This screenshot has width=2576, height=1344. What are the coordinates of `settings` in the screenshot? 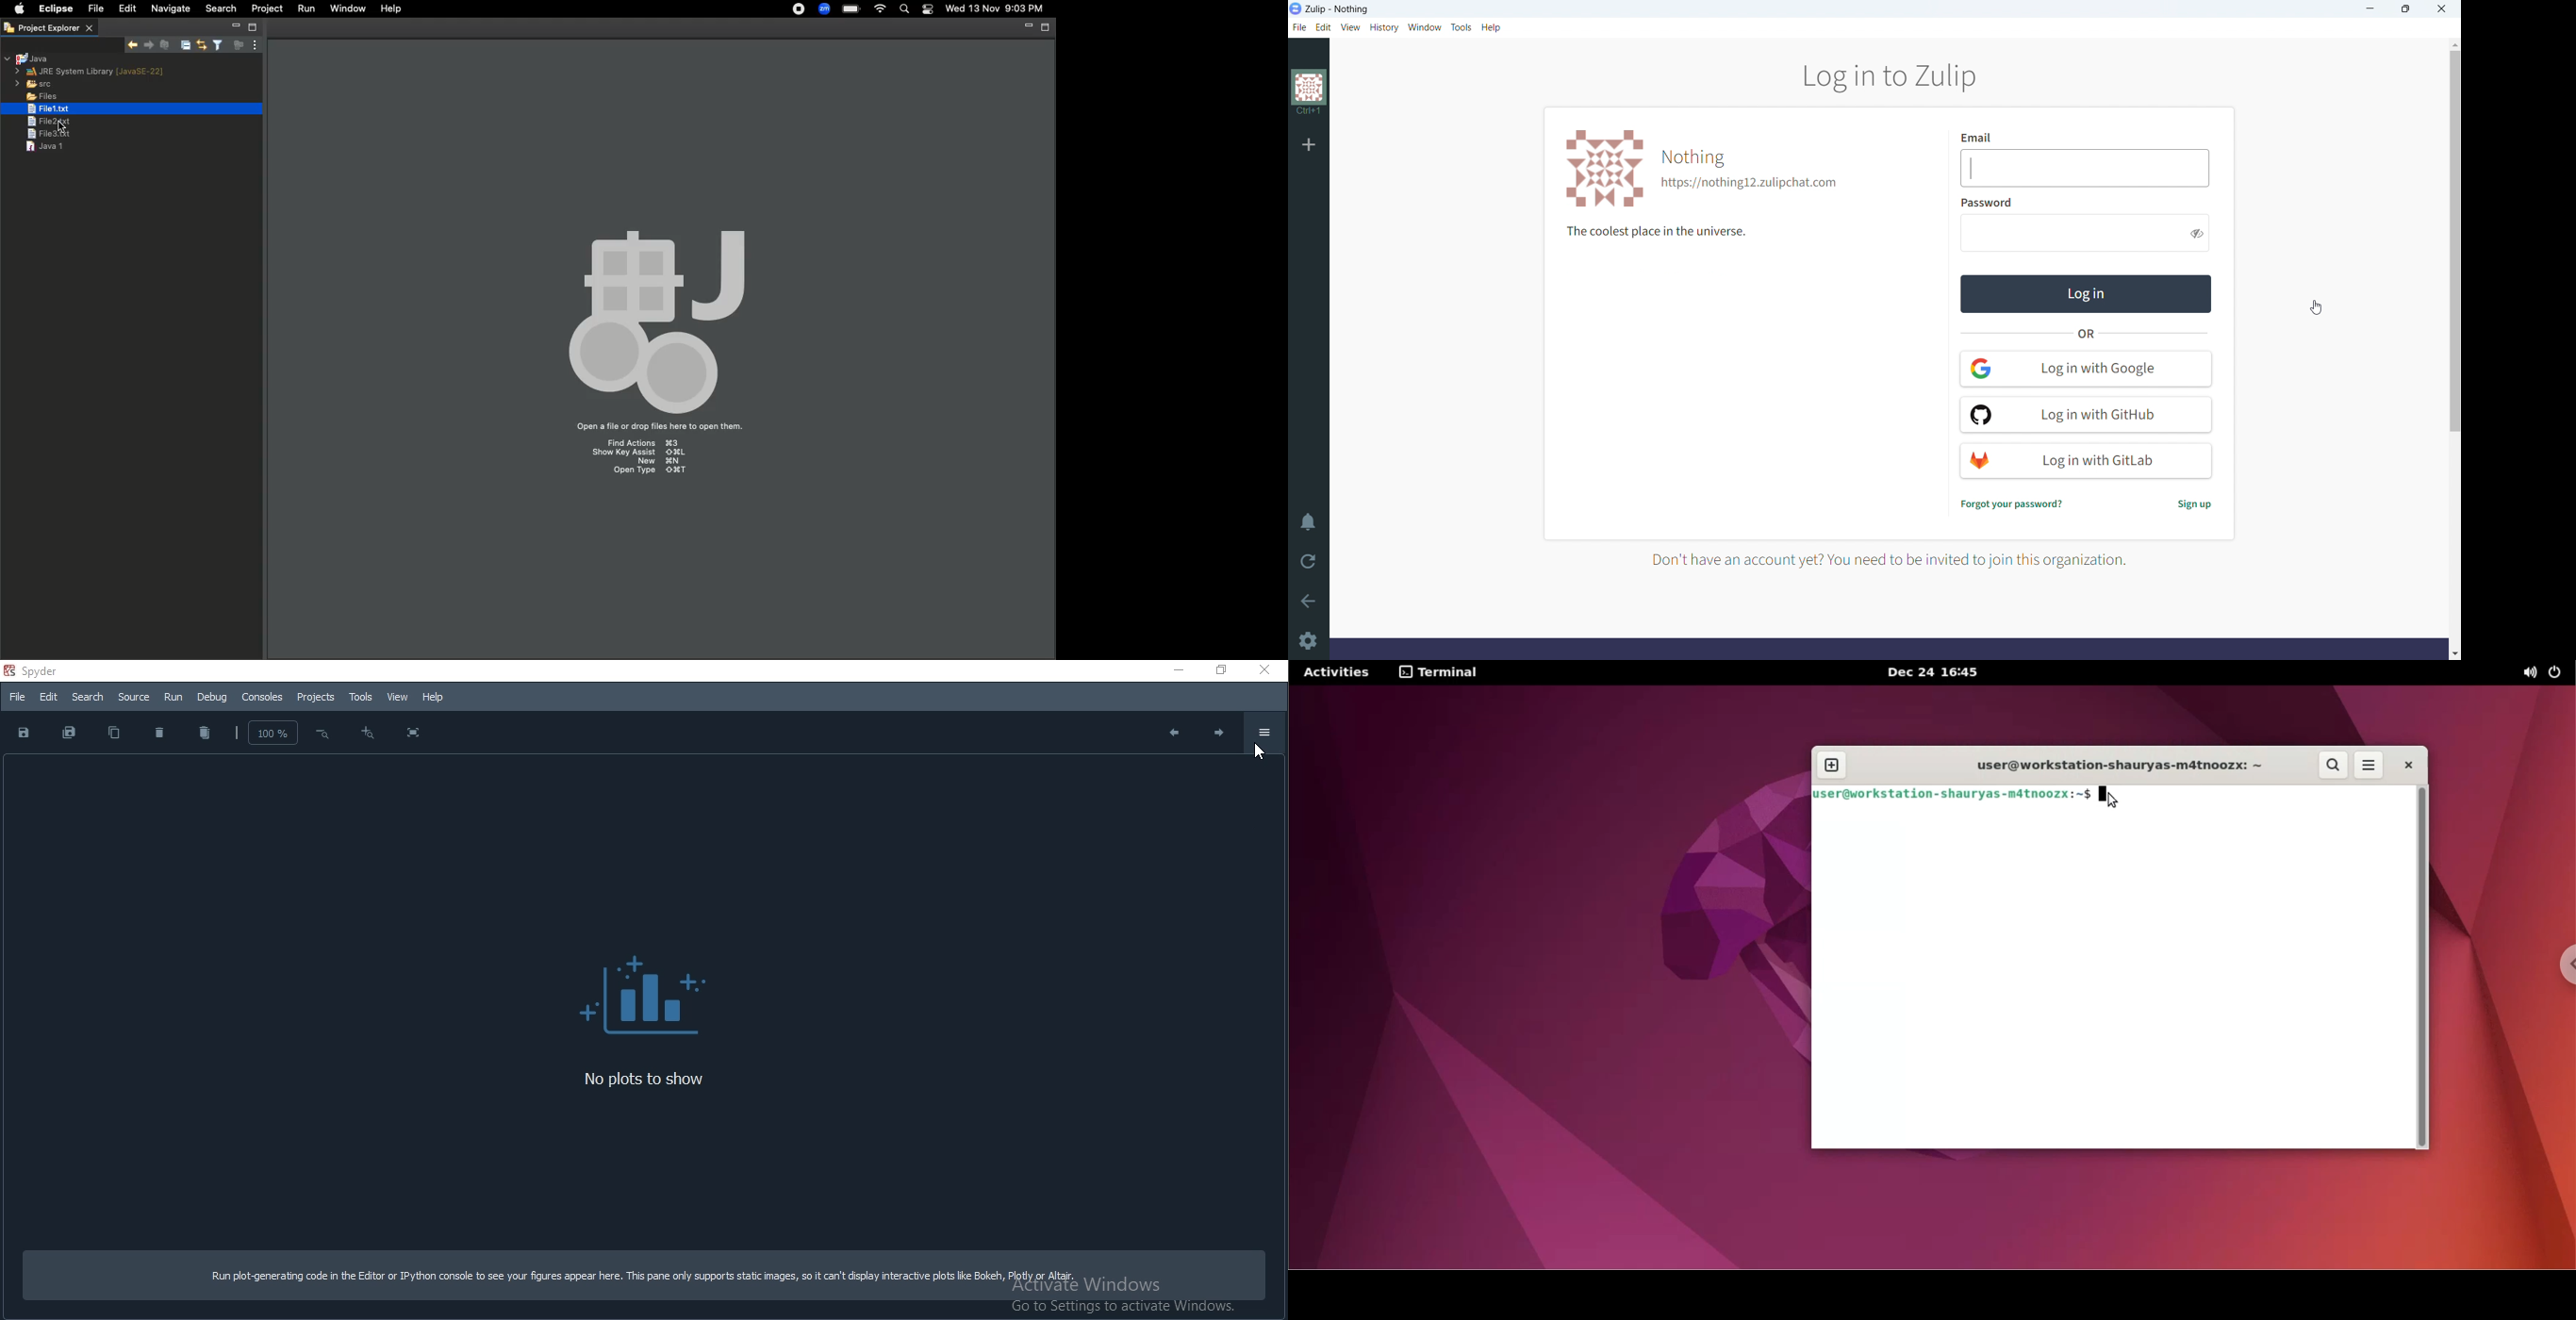 It's located at (1310, 641).